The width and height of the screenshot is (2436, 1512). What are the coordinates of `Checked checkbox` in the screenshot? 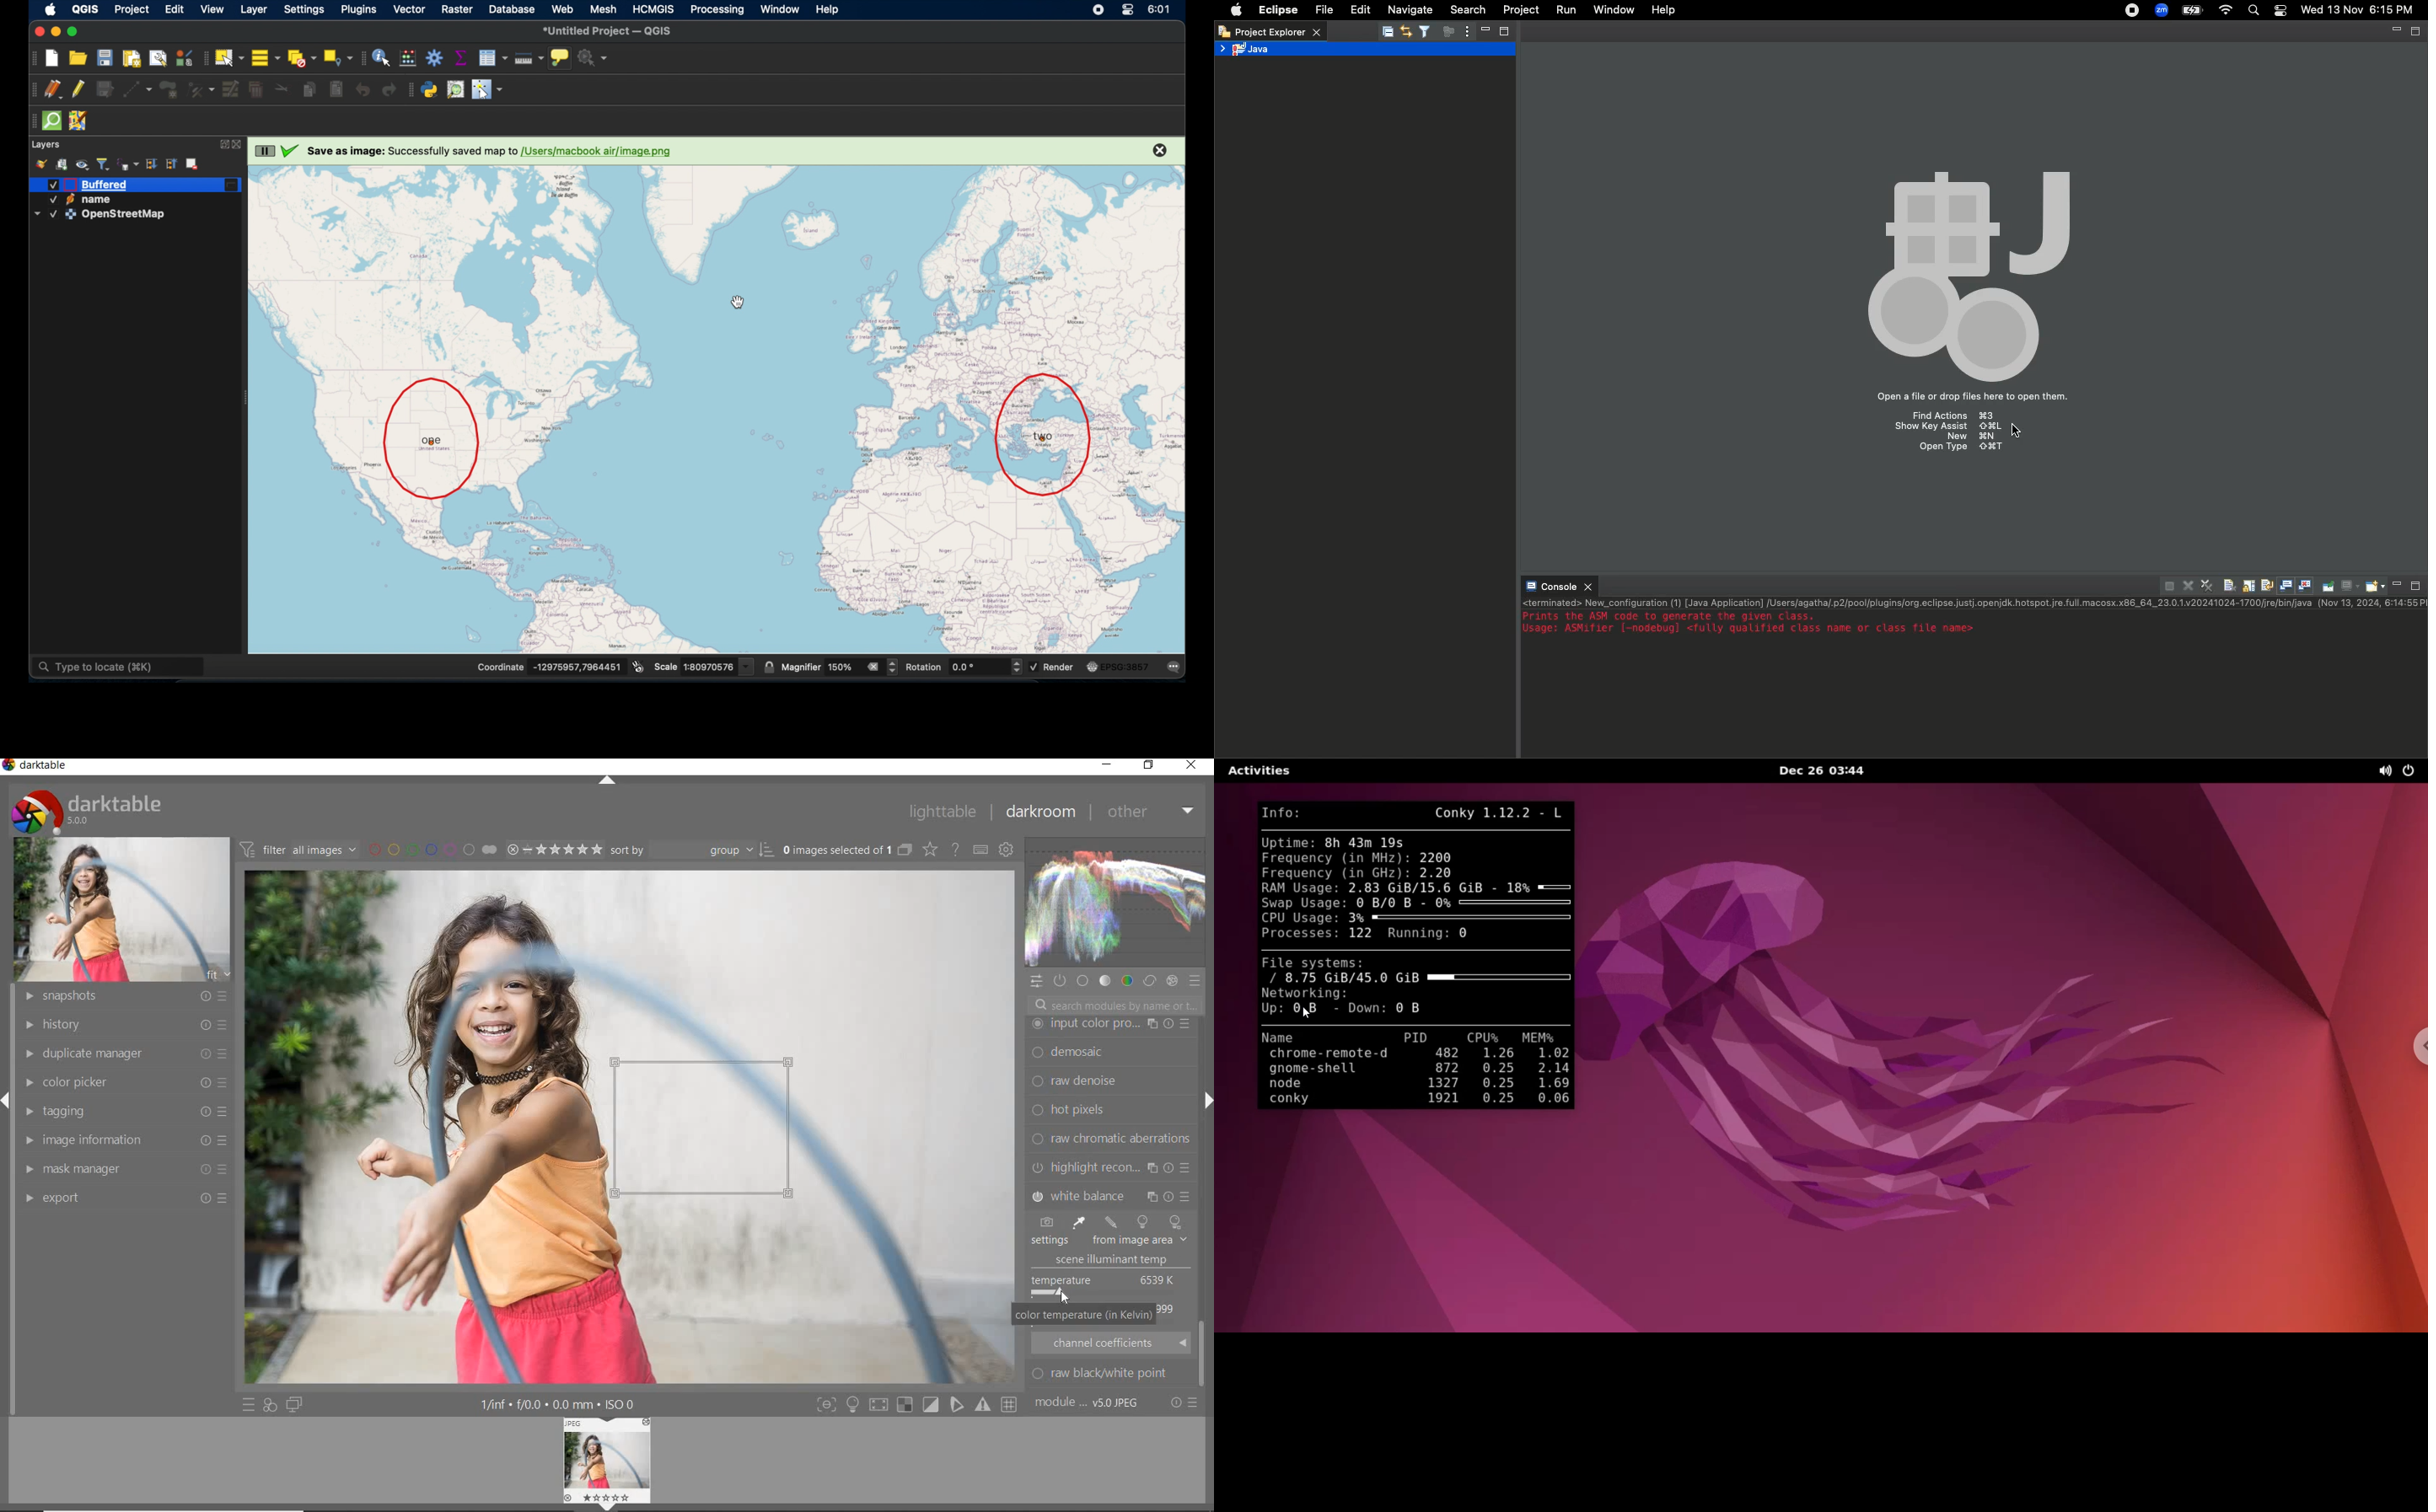 It's located at (1034, 667).